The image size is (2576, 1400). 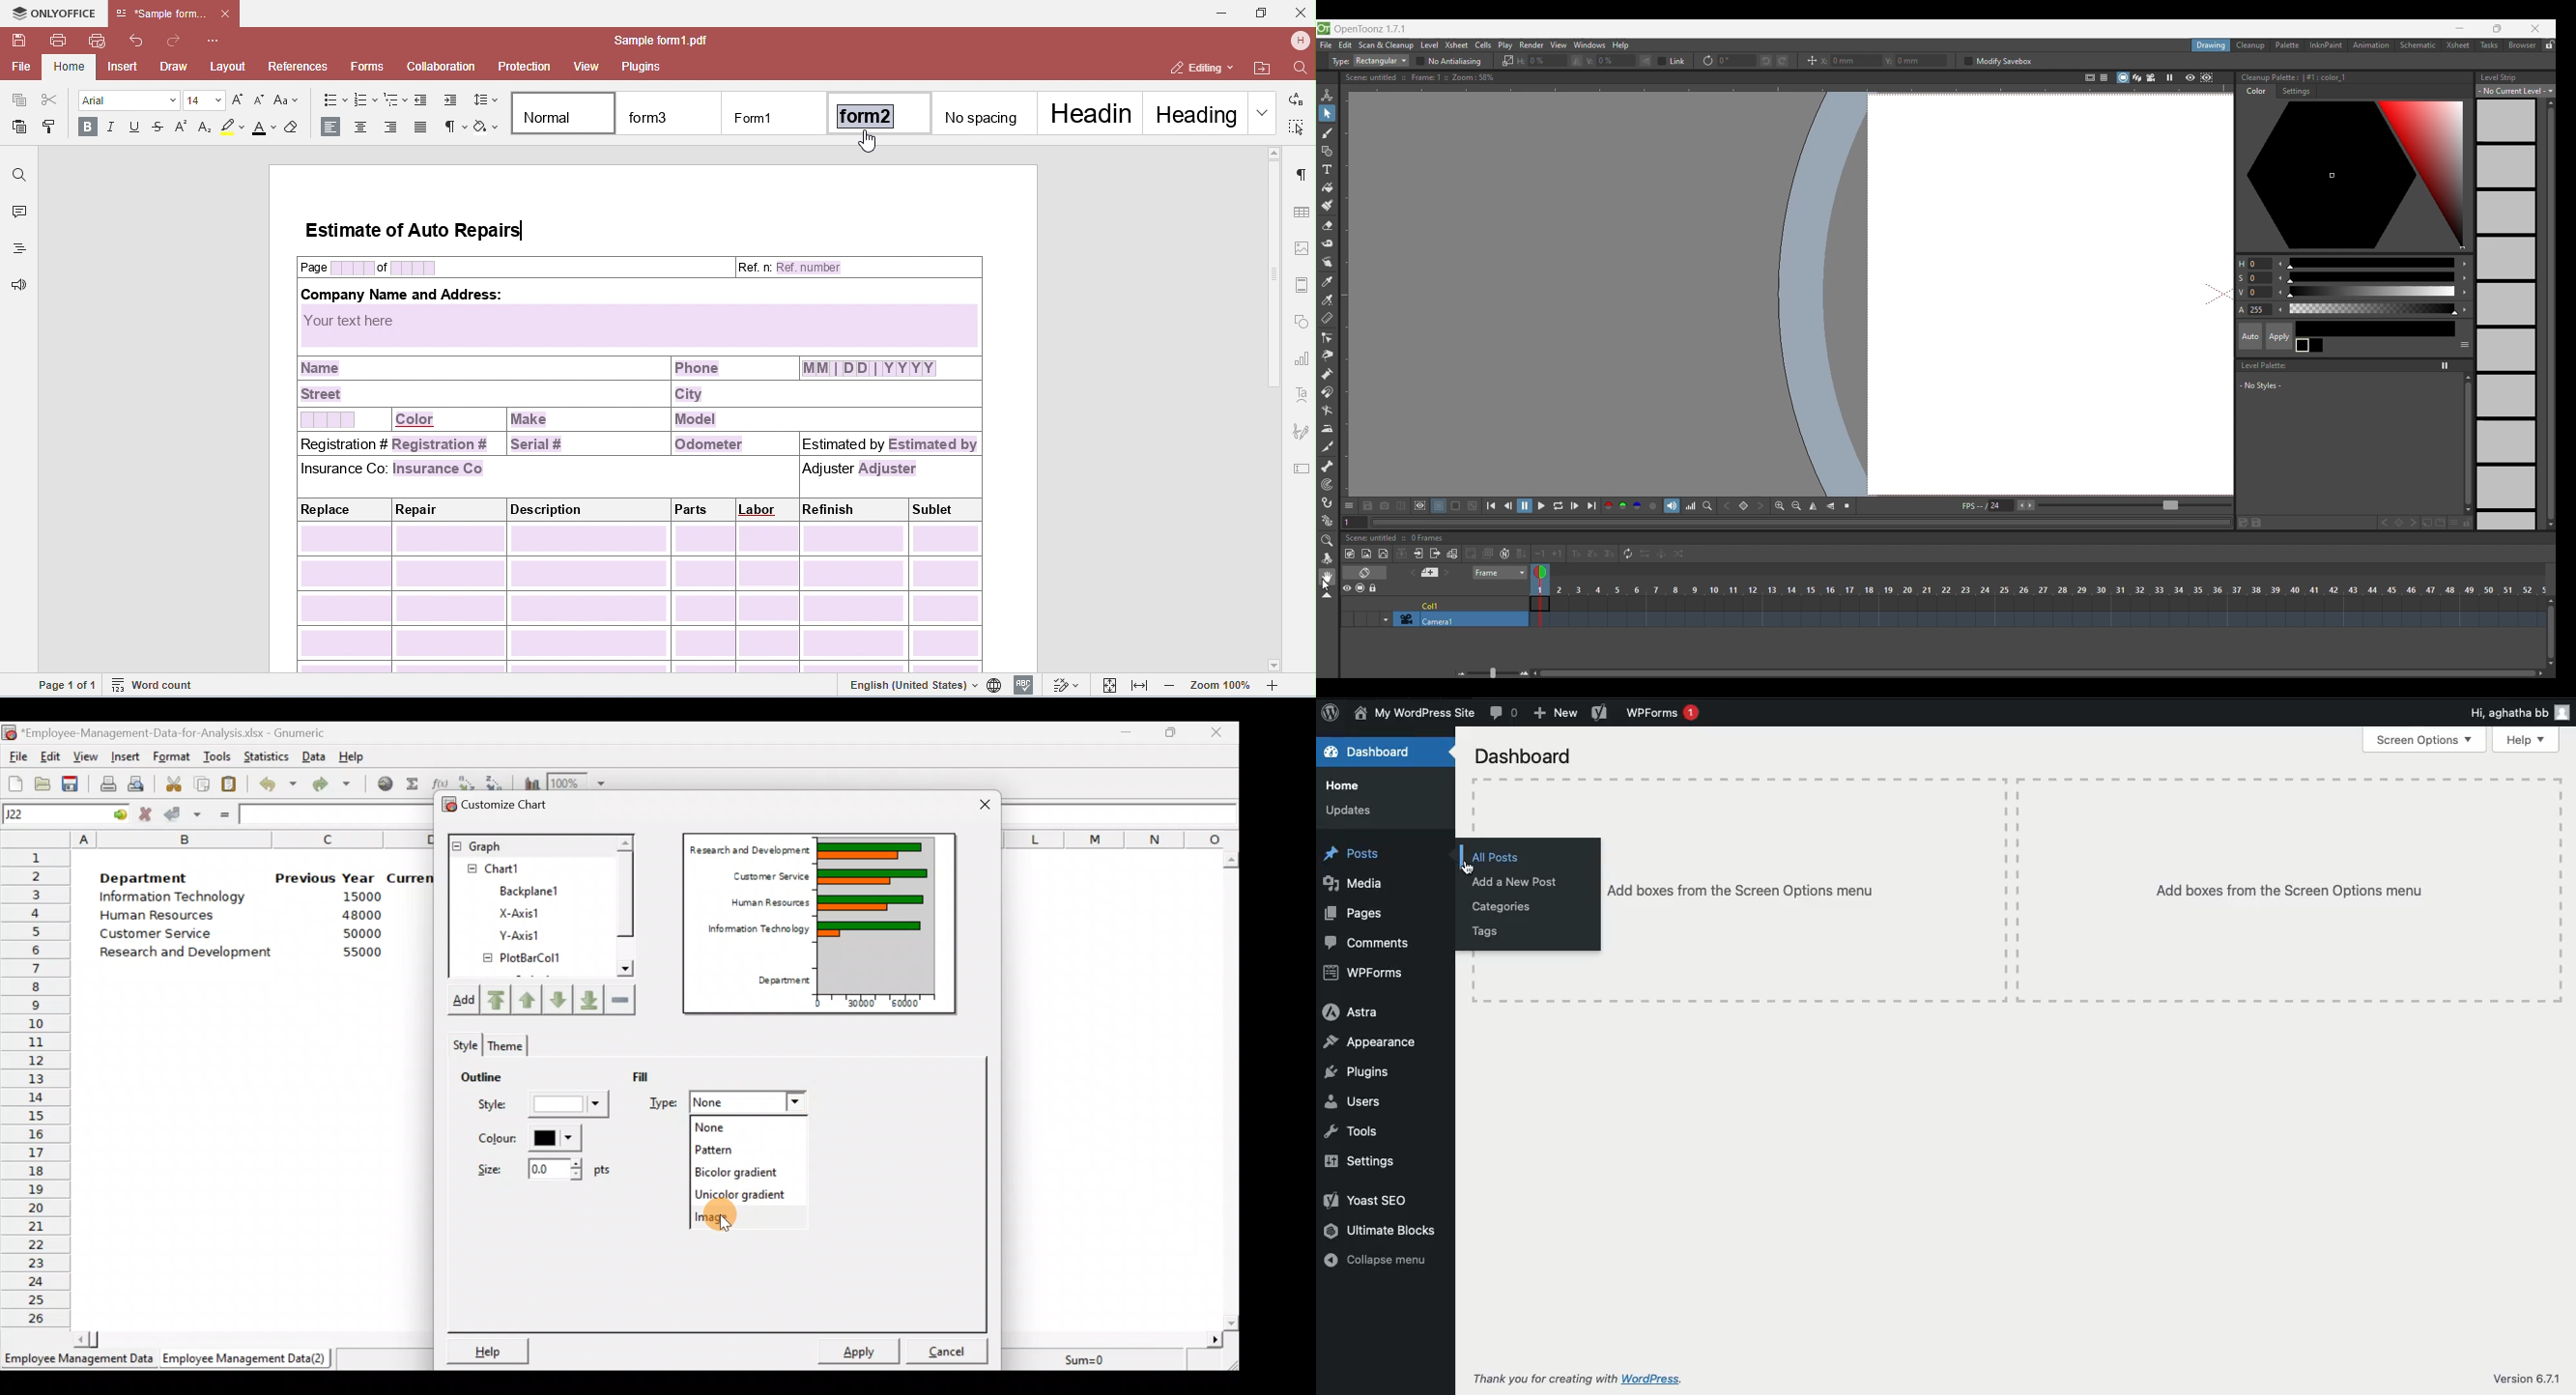 I want to click on Copy the selection, so click(x=205, y=784).